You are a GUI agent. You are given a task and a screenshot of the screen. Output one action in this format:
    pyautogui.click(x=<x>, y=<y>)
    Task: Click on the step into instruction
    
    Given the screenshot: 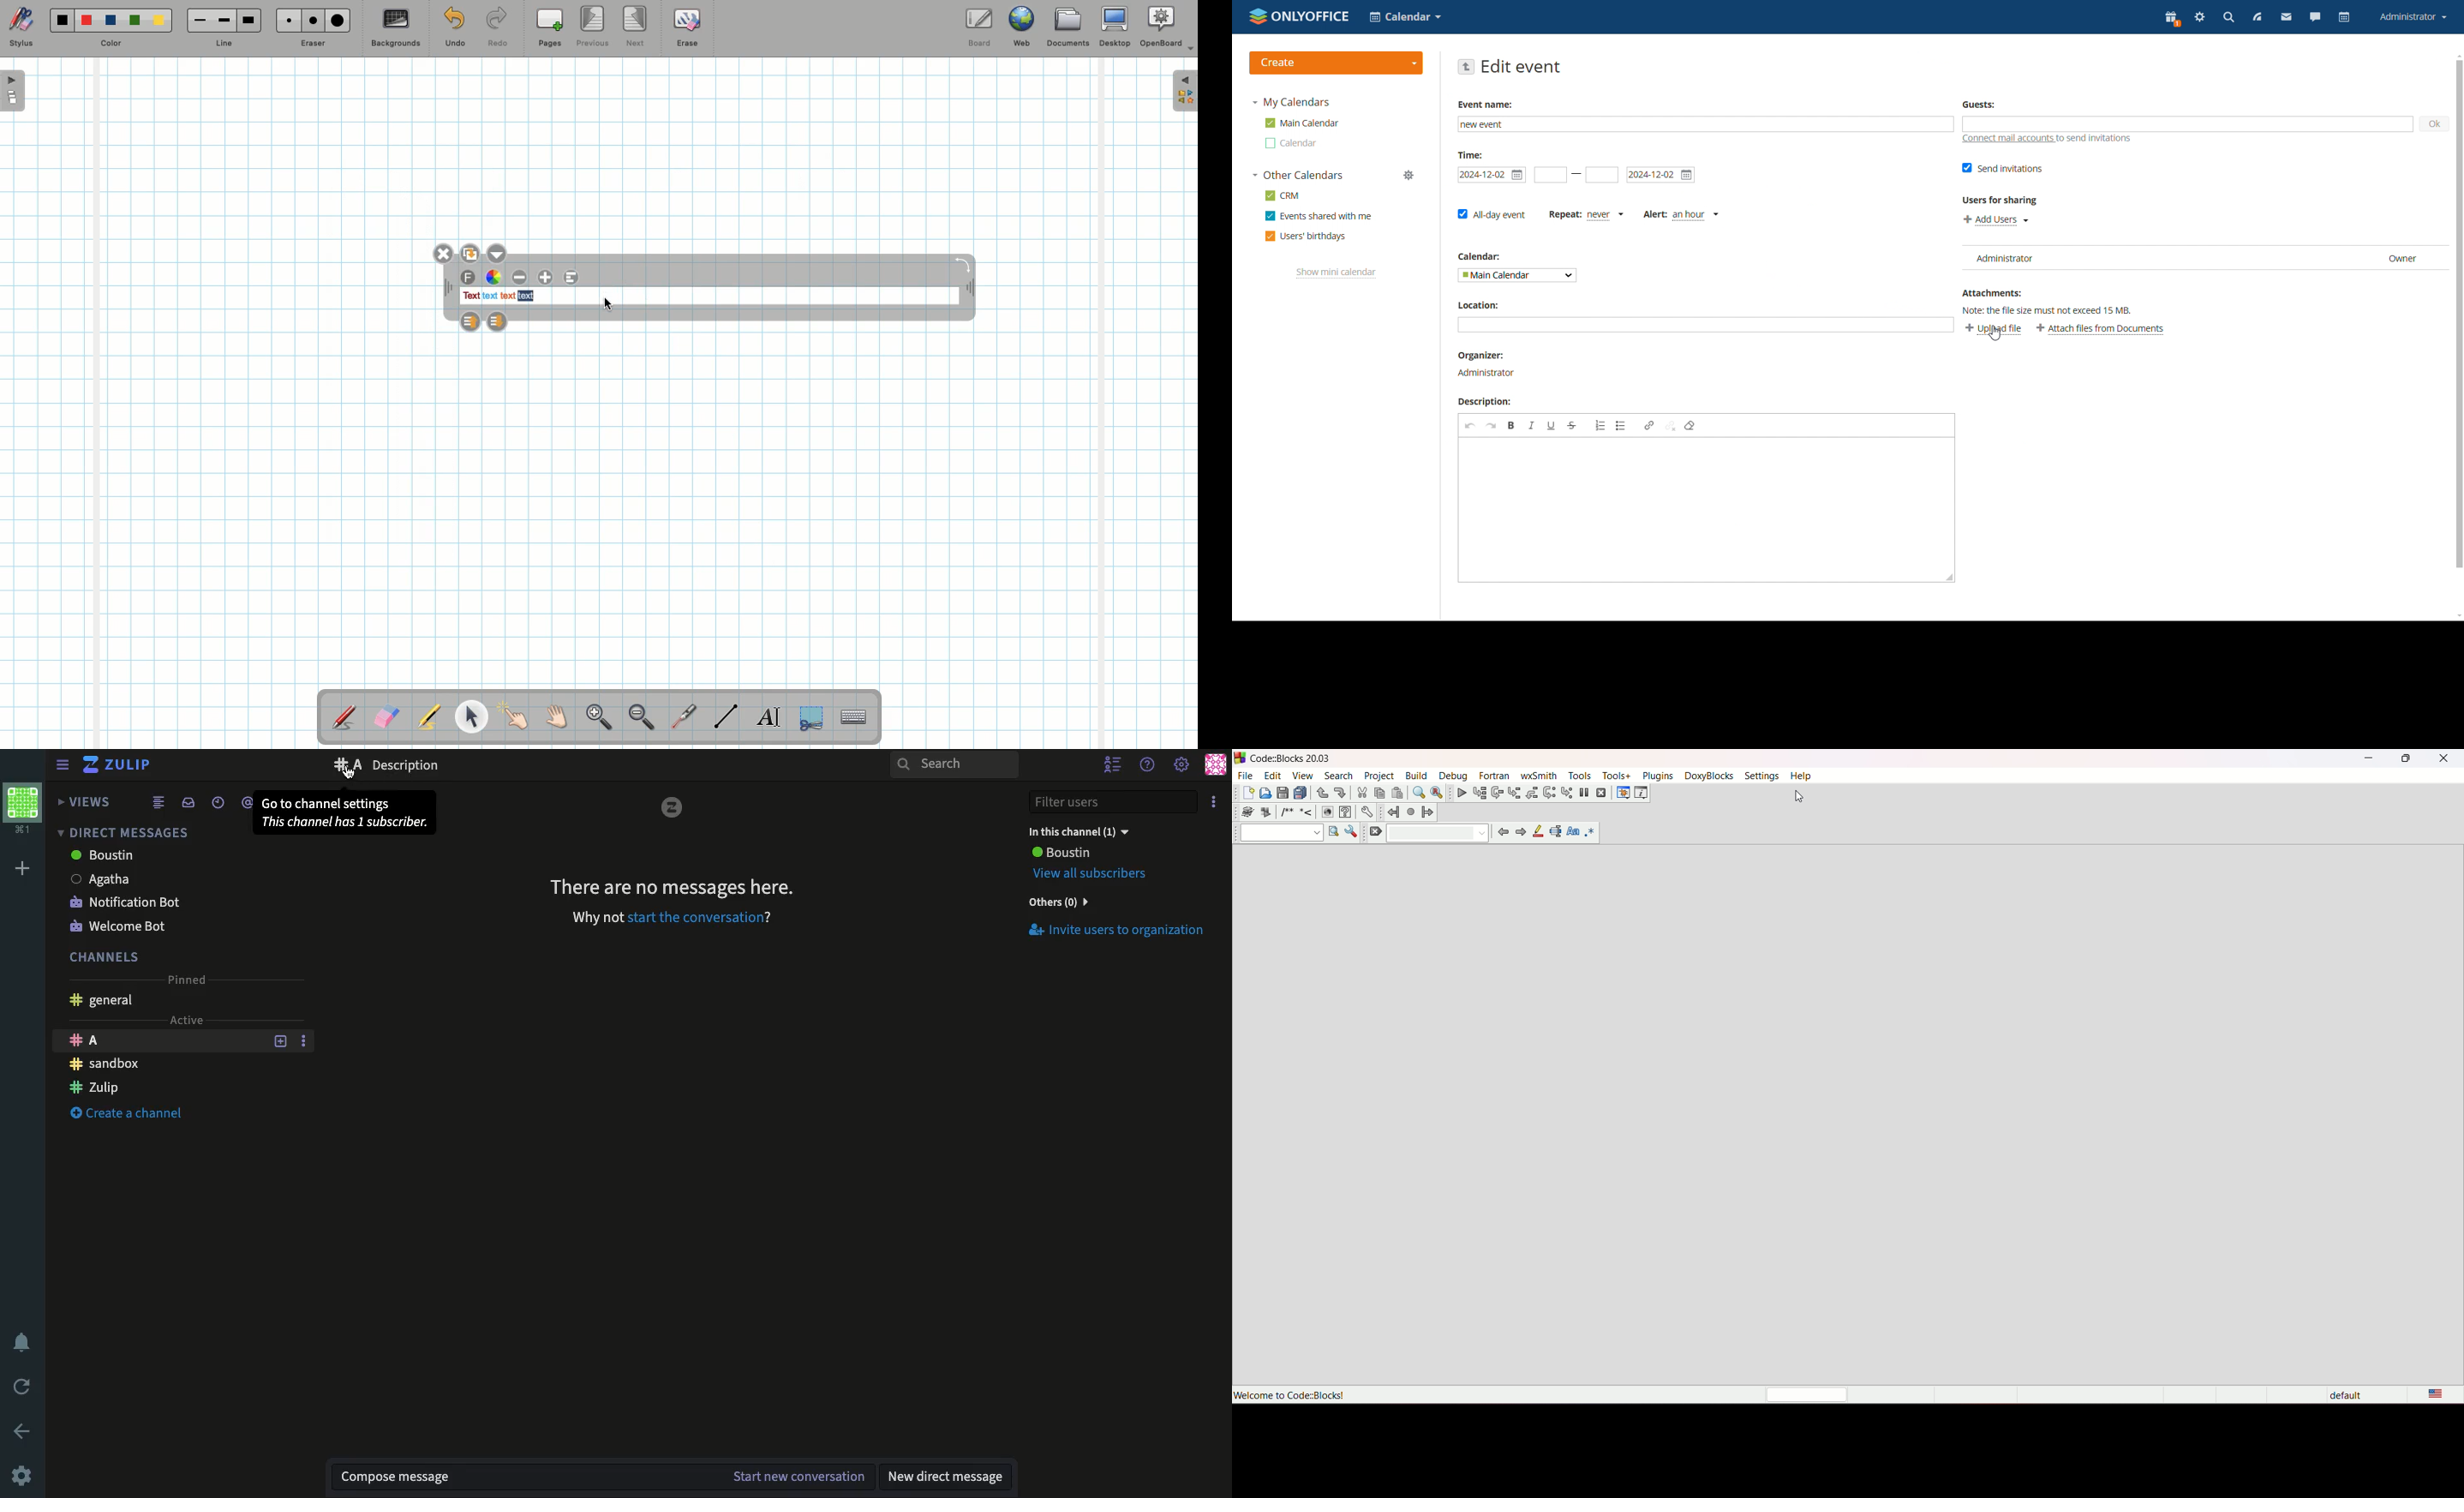 What is the action you would take?
    pyautogui.click(x=1567, y=792)
    